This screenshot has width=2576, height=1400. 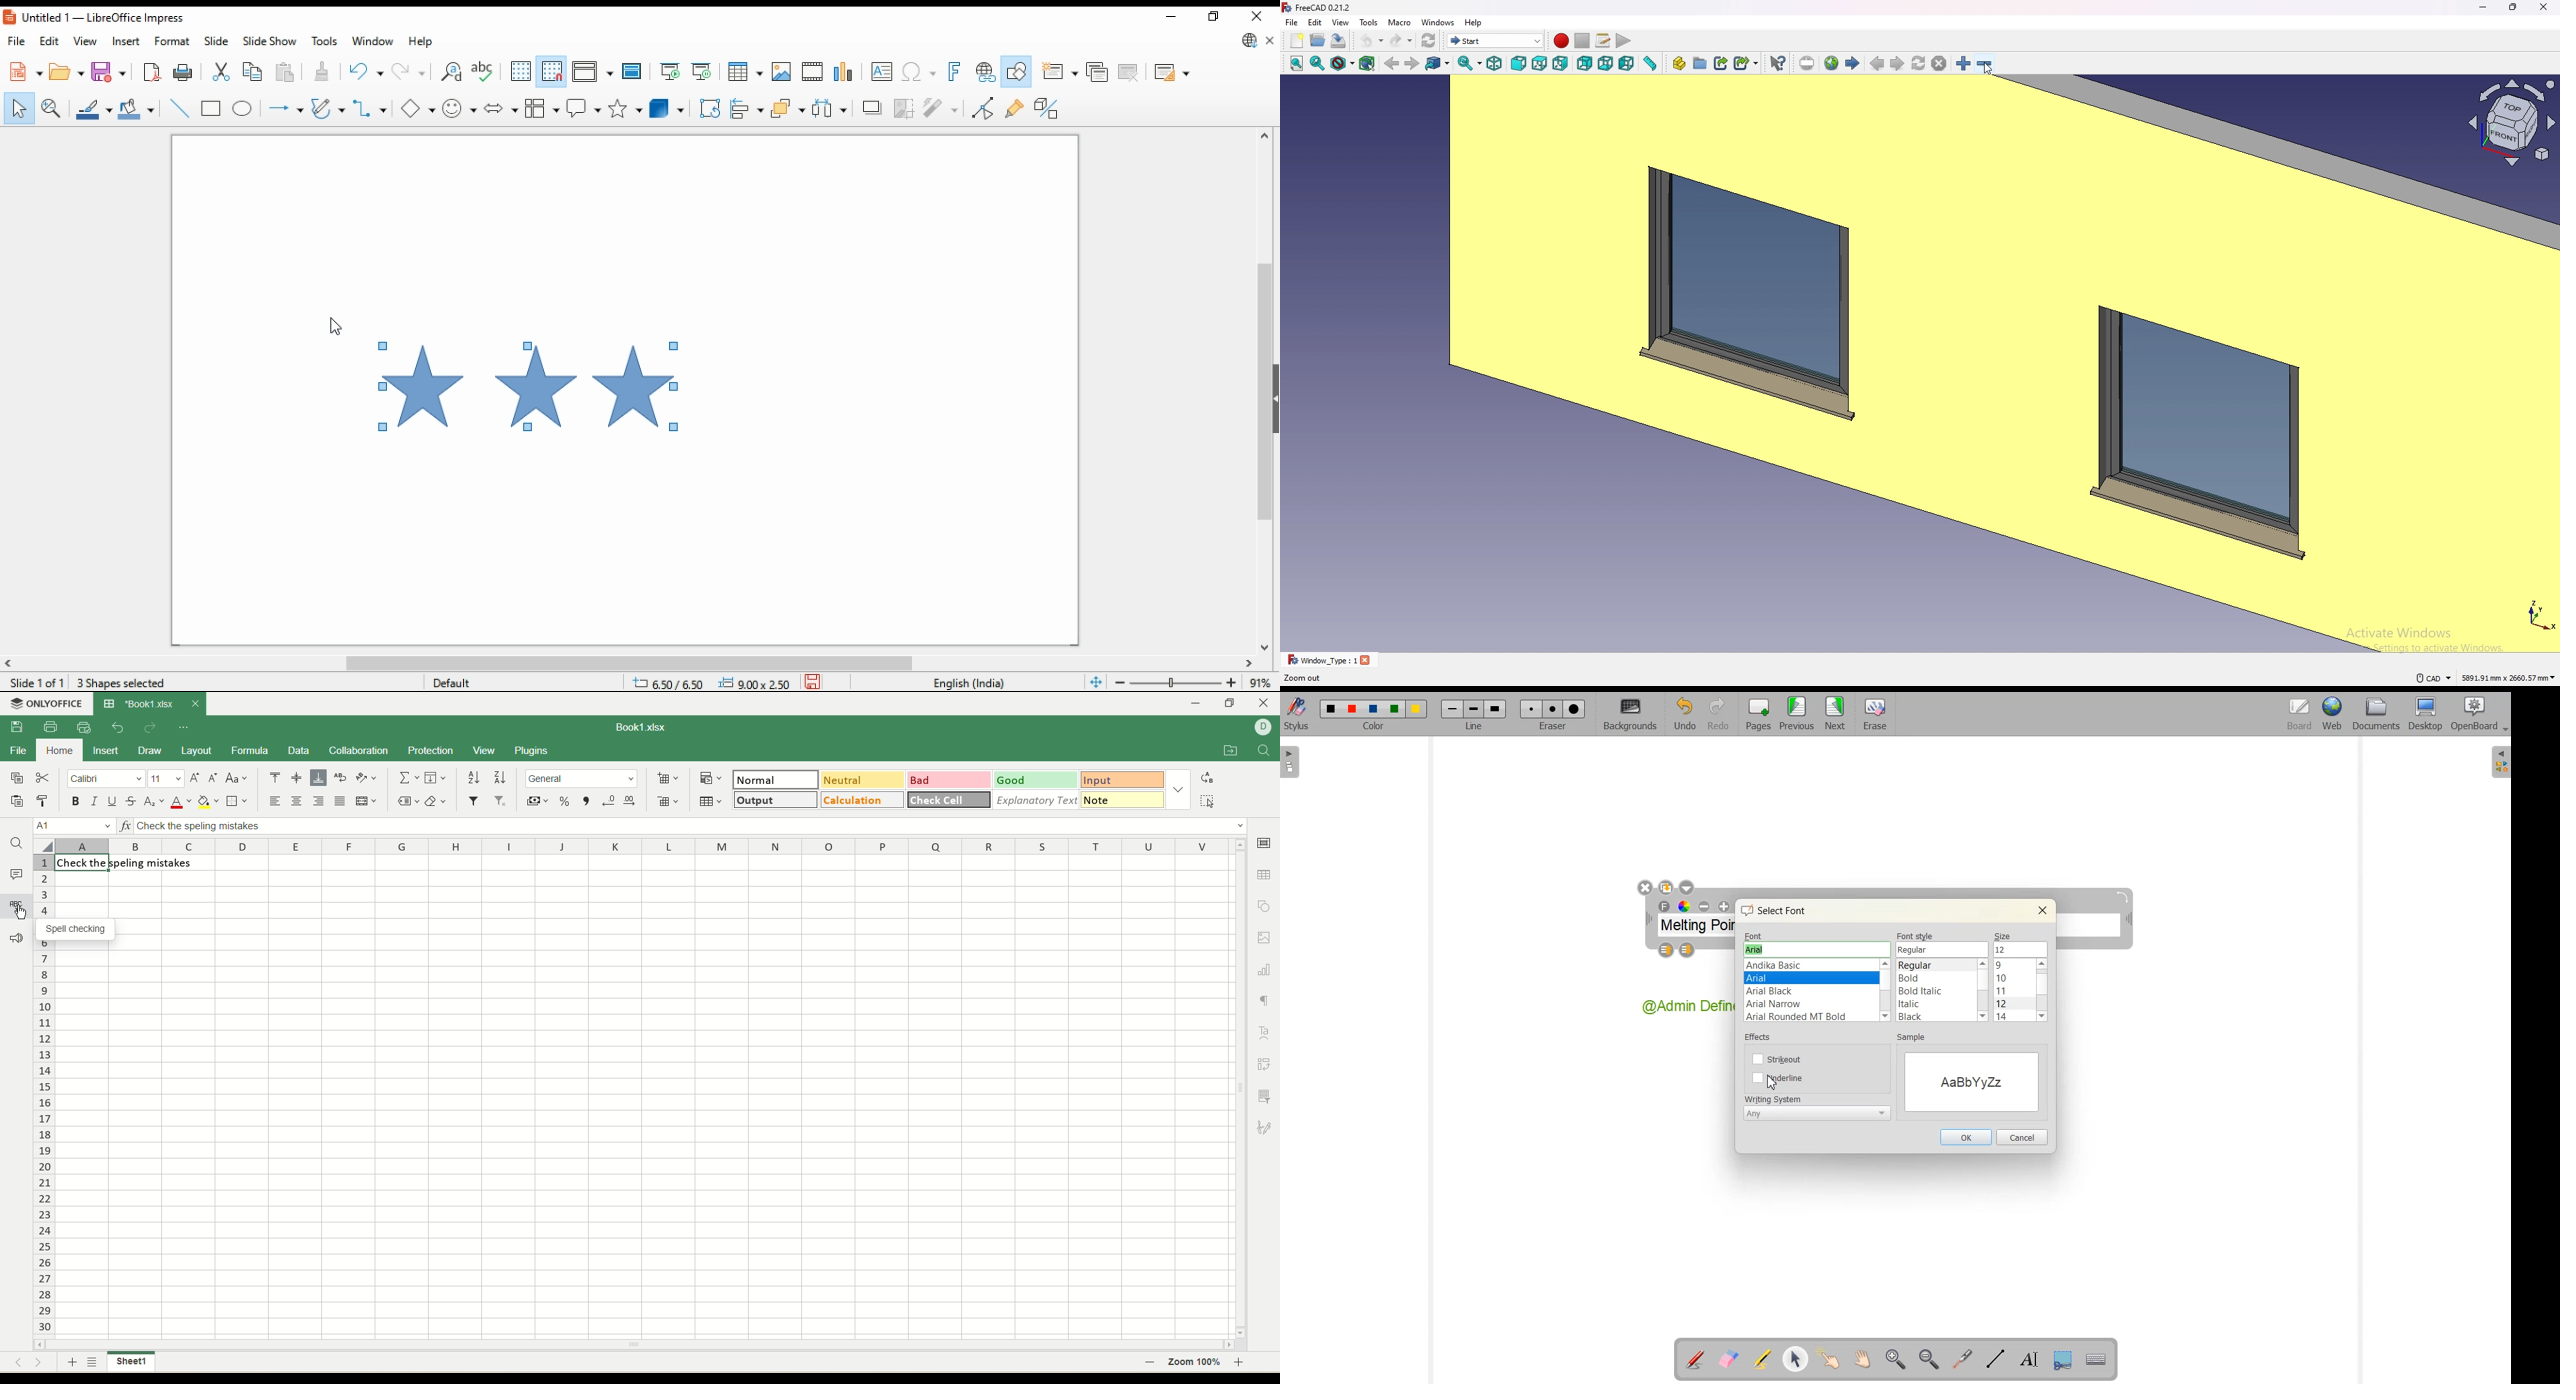 What do you see at coordinates (1207, 779) in the screenshot?
I see `replace` at bounding box center [1207, 779].